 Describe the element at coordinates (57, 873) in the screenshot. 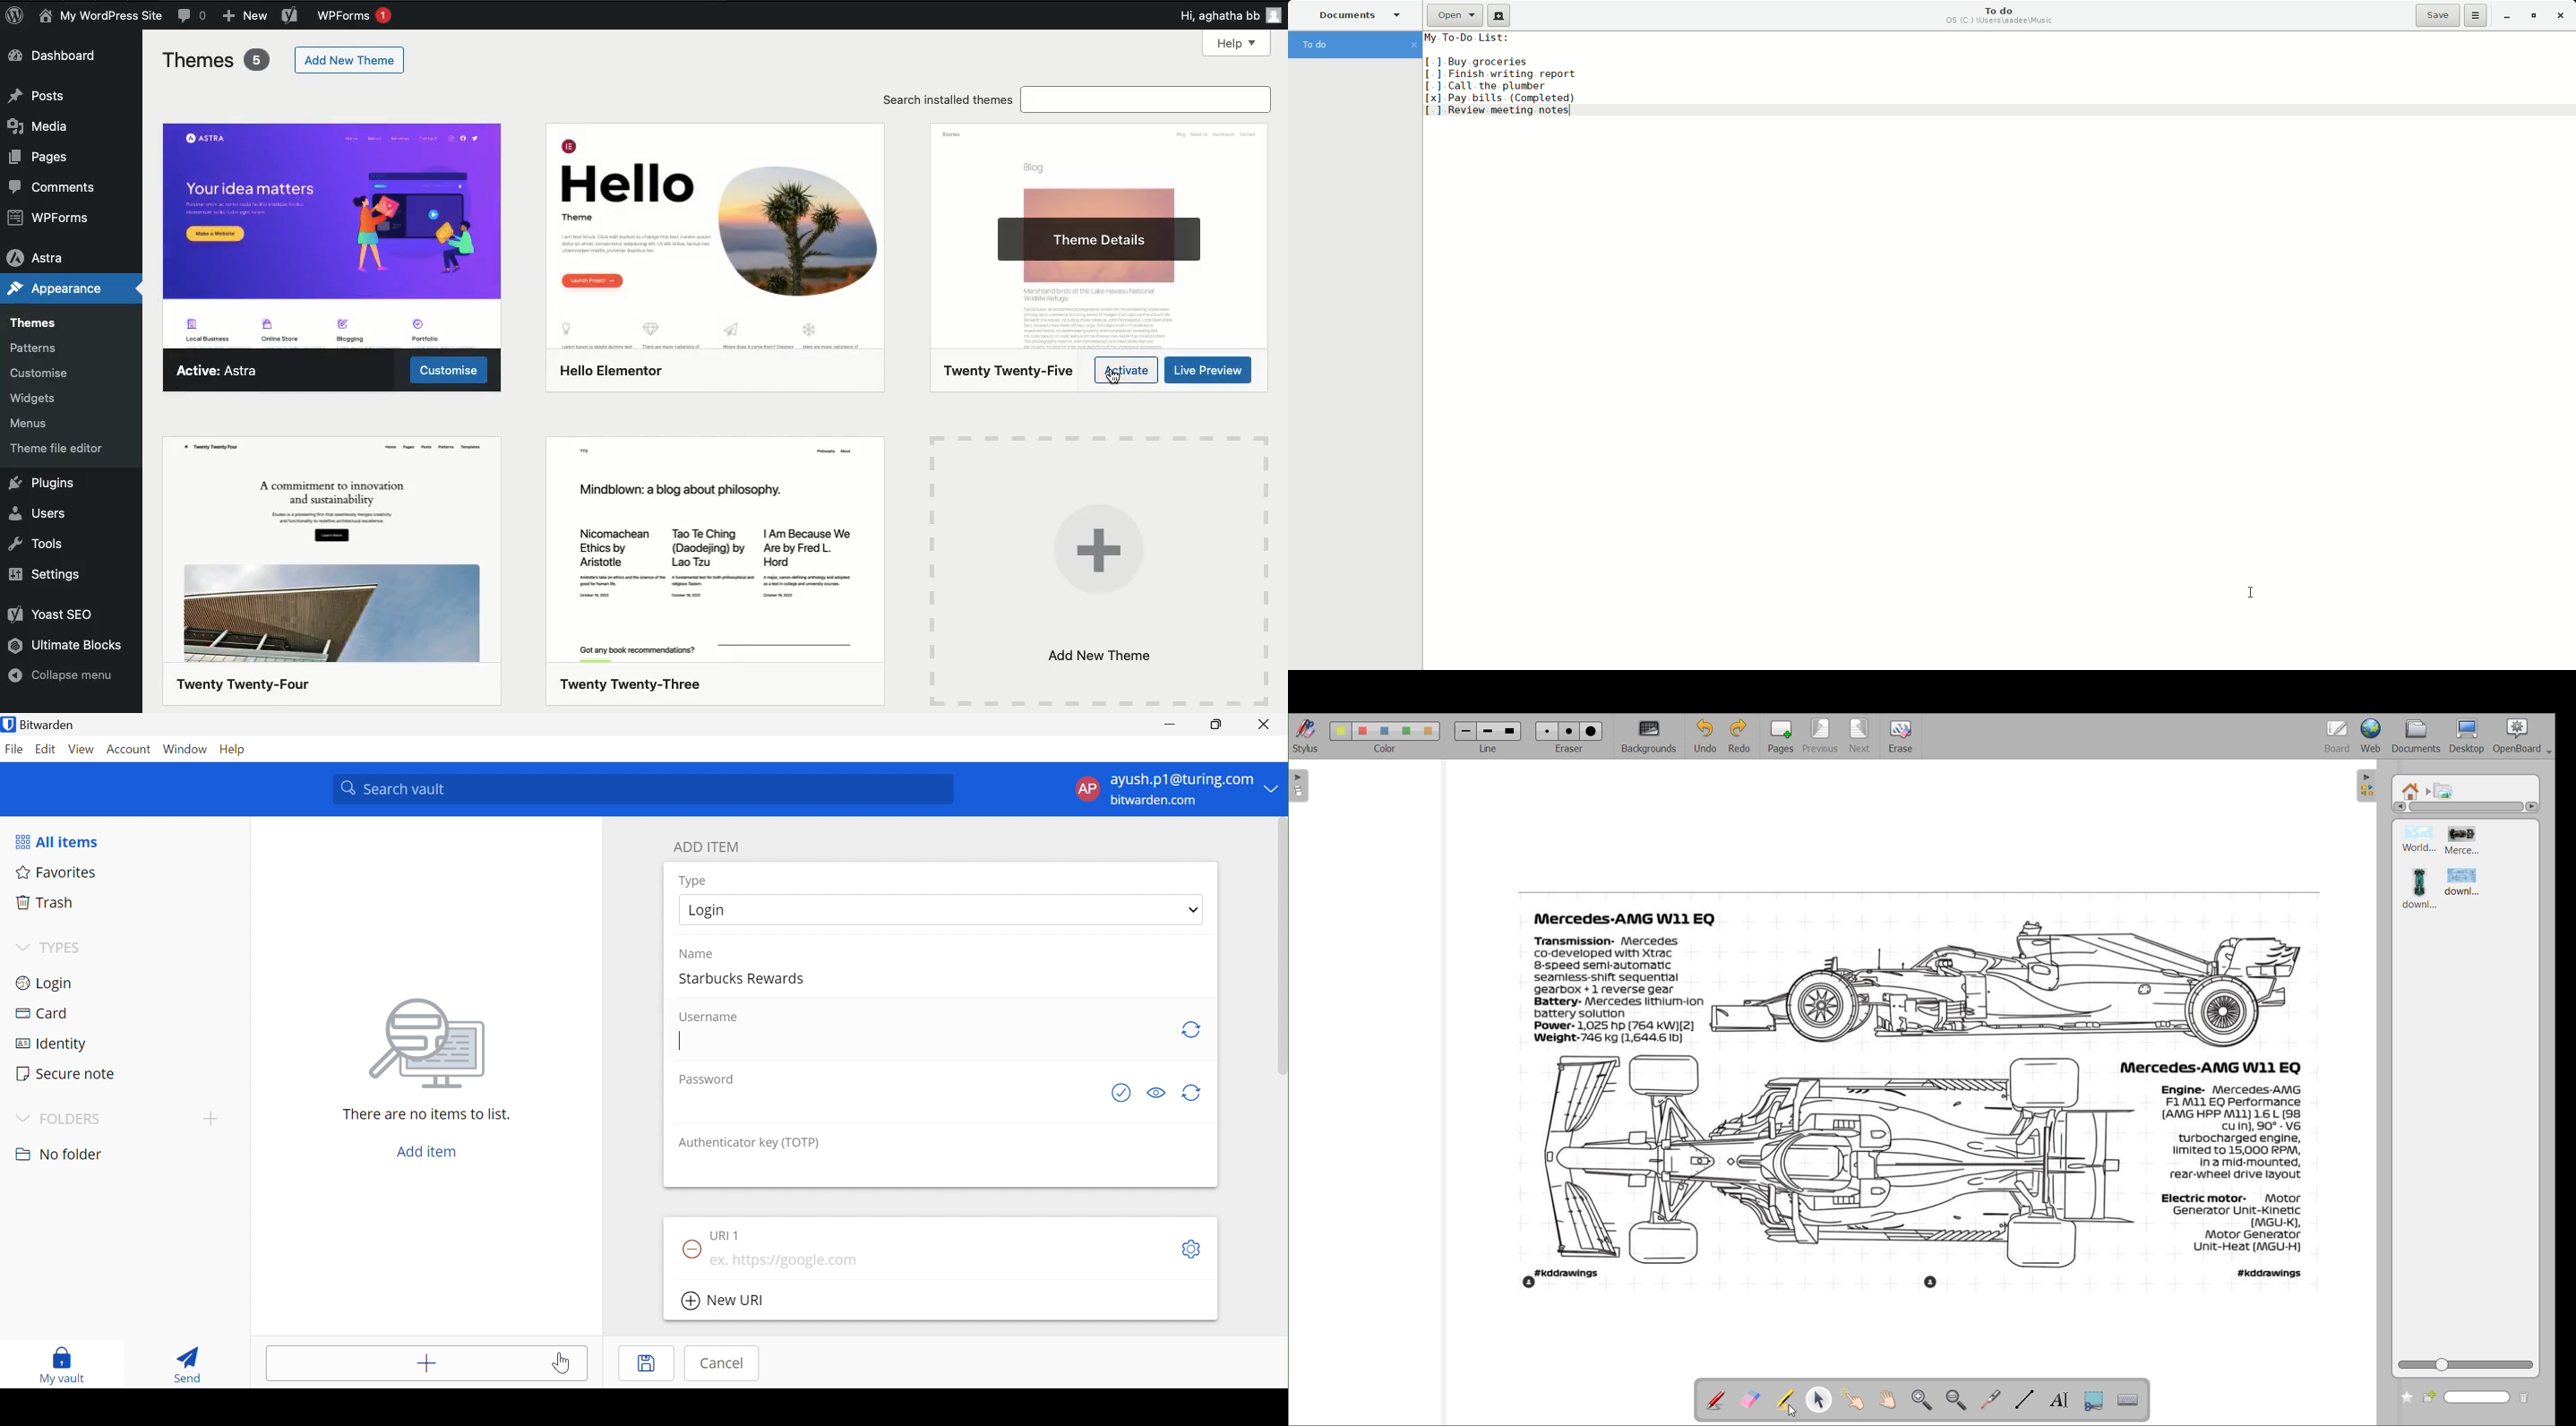

I see `Favorites` at that location.